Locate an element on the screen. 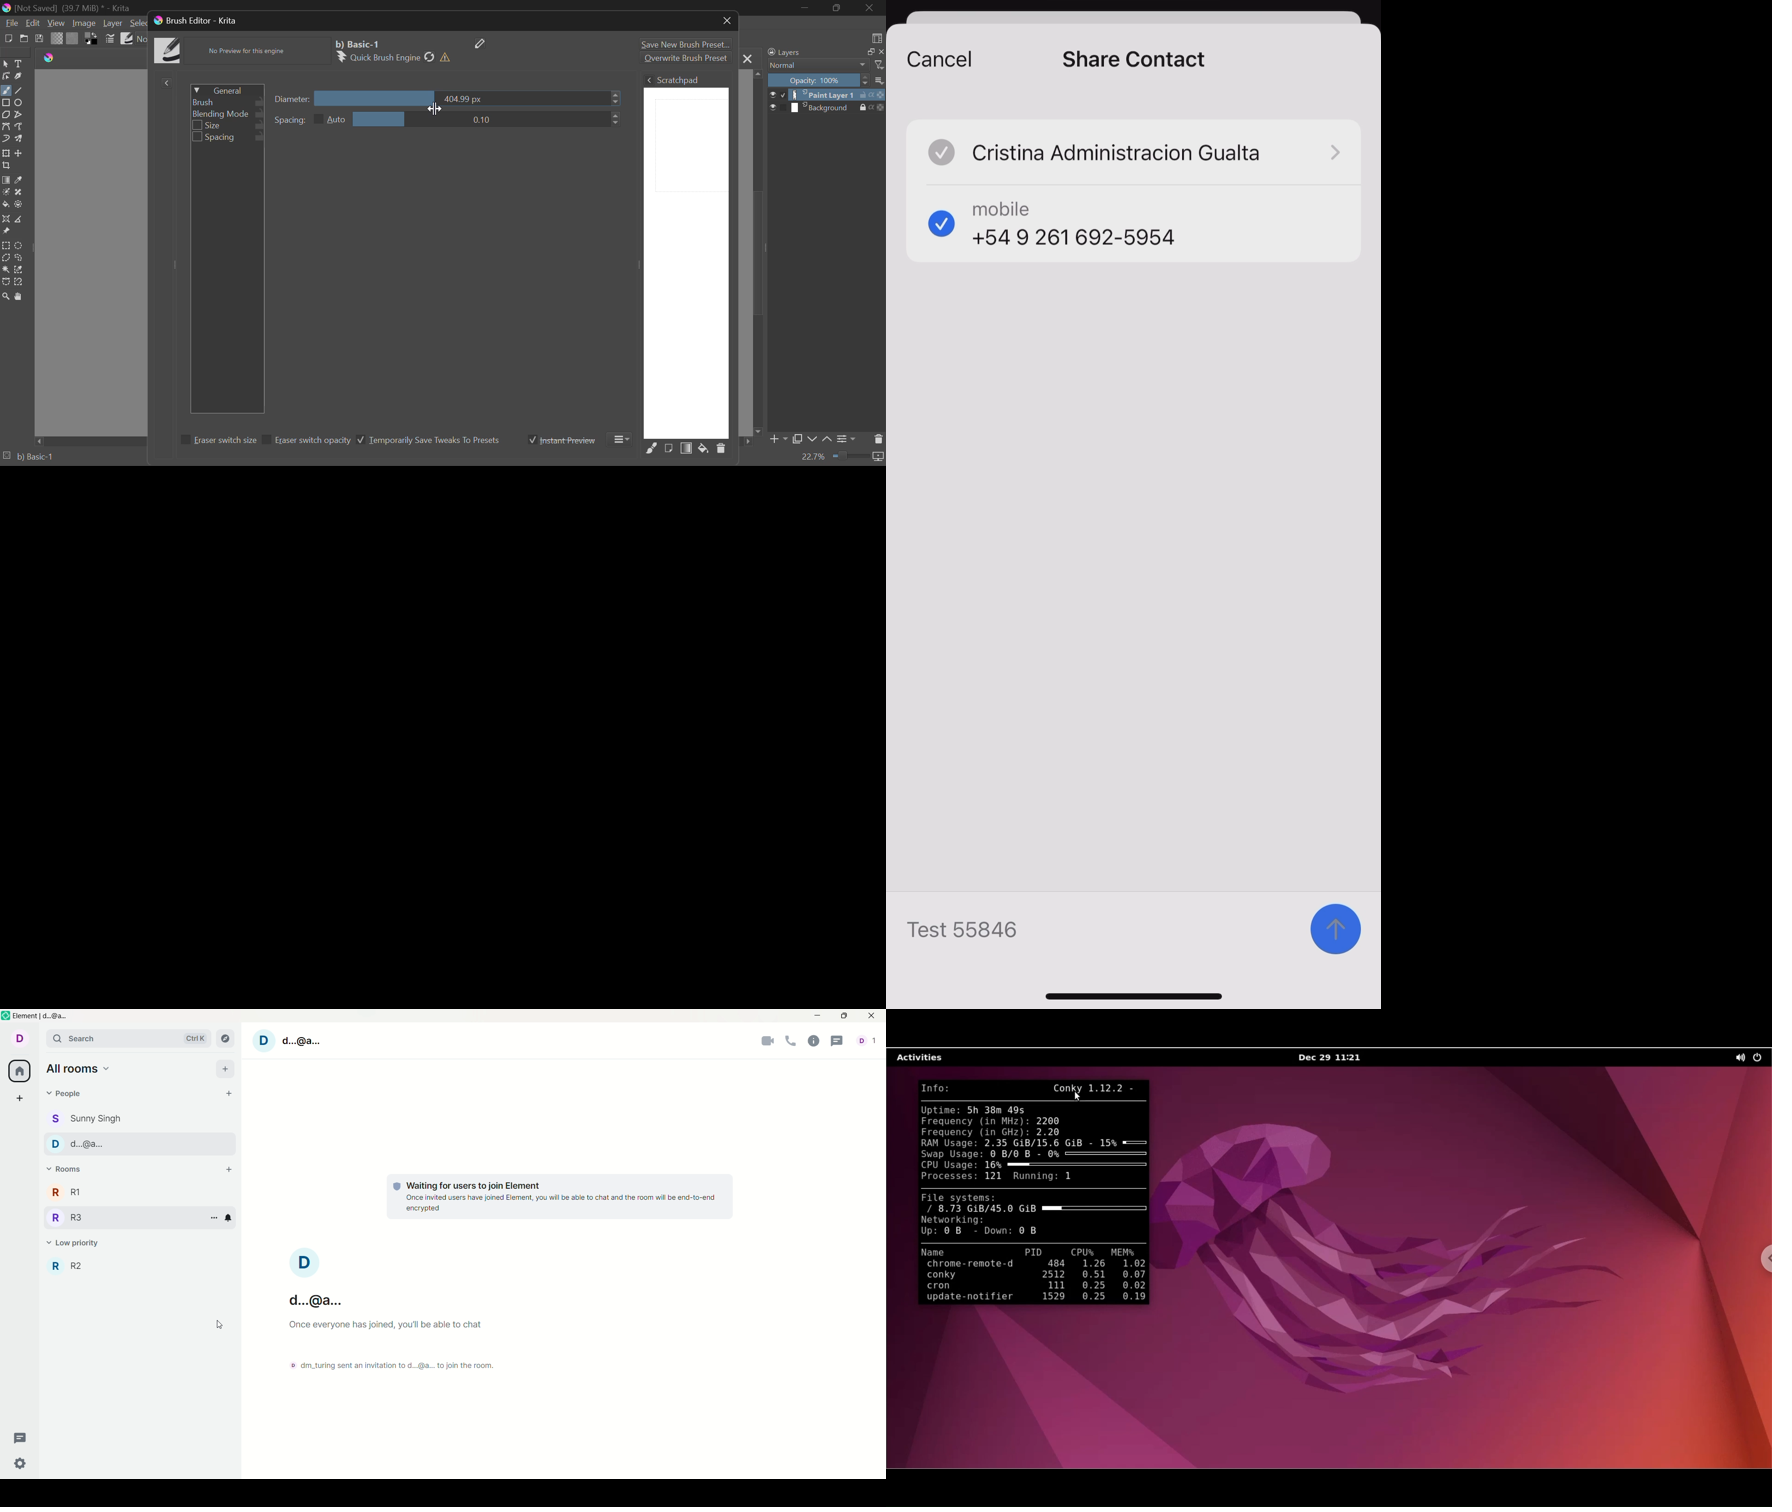 The height and width of the screenshot is (1512, 1792). Assistant Tool is located at coordinates (6, 219).